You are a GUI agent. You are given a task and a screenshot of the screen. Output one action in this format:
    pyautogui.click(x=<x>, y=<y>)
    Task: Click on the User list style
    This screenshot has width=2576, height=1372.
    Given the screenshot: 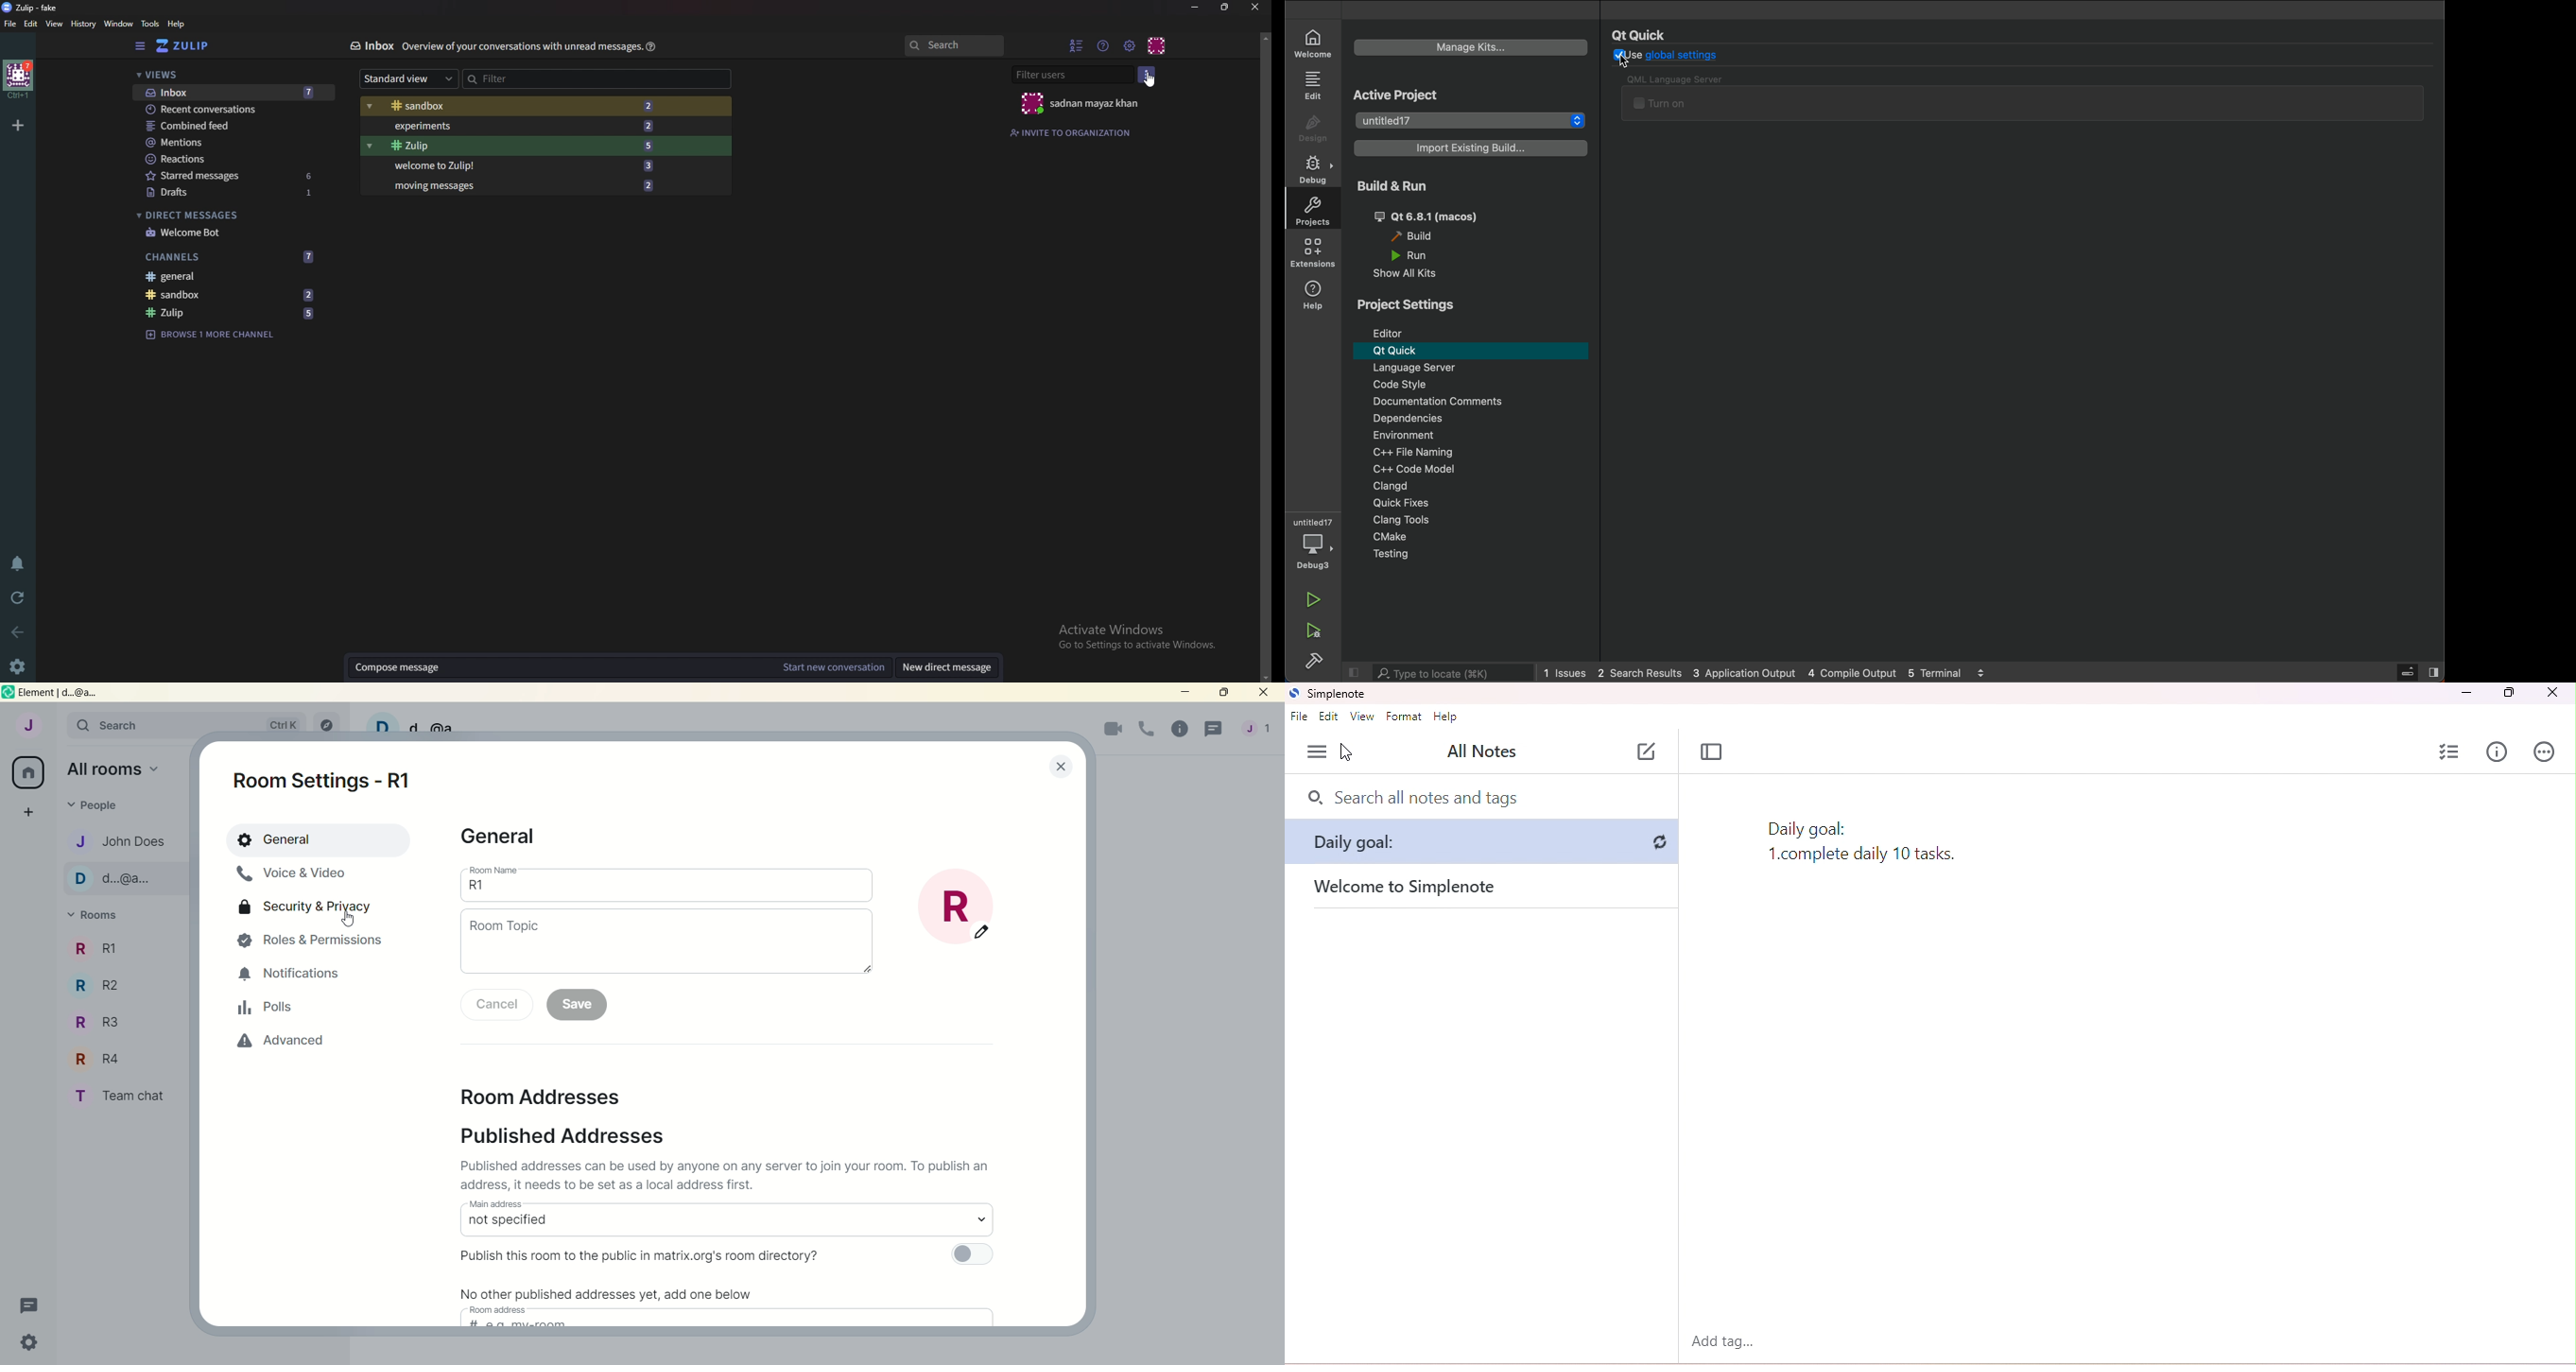 What is the action you would take?
    pyautogui.click(x=1148, y=75)
    